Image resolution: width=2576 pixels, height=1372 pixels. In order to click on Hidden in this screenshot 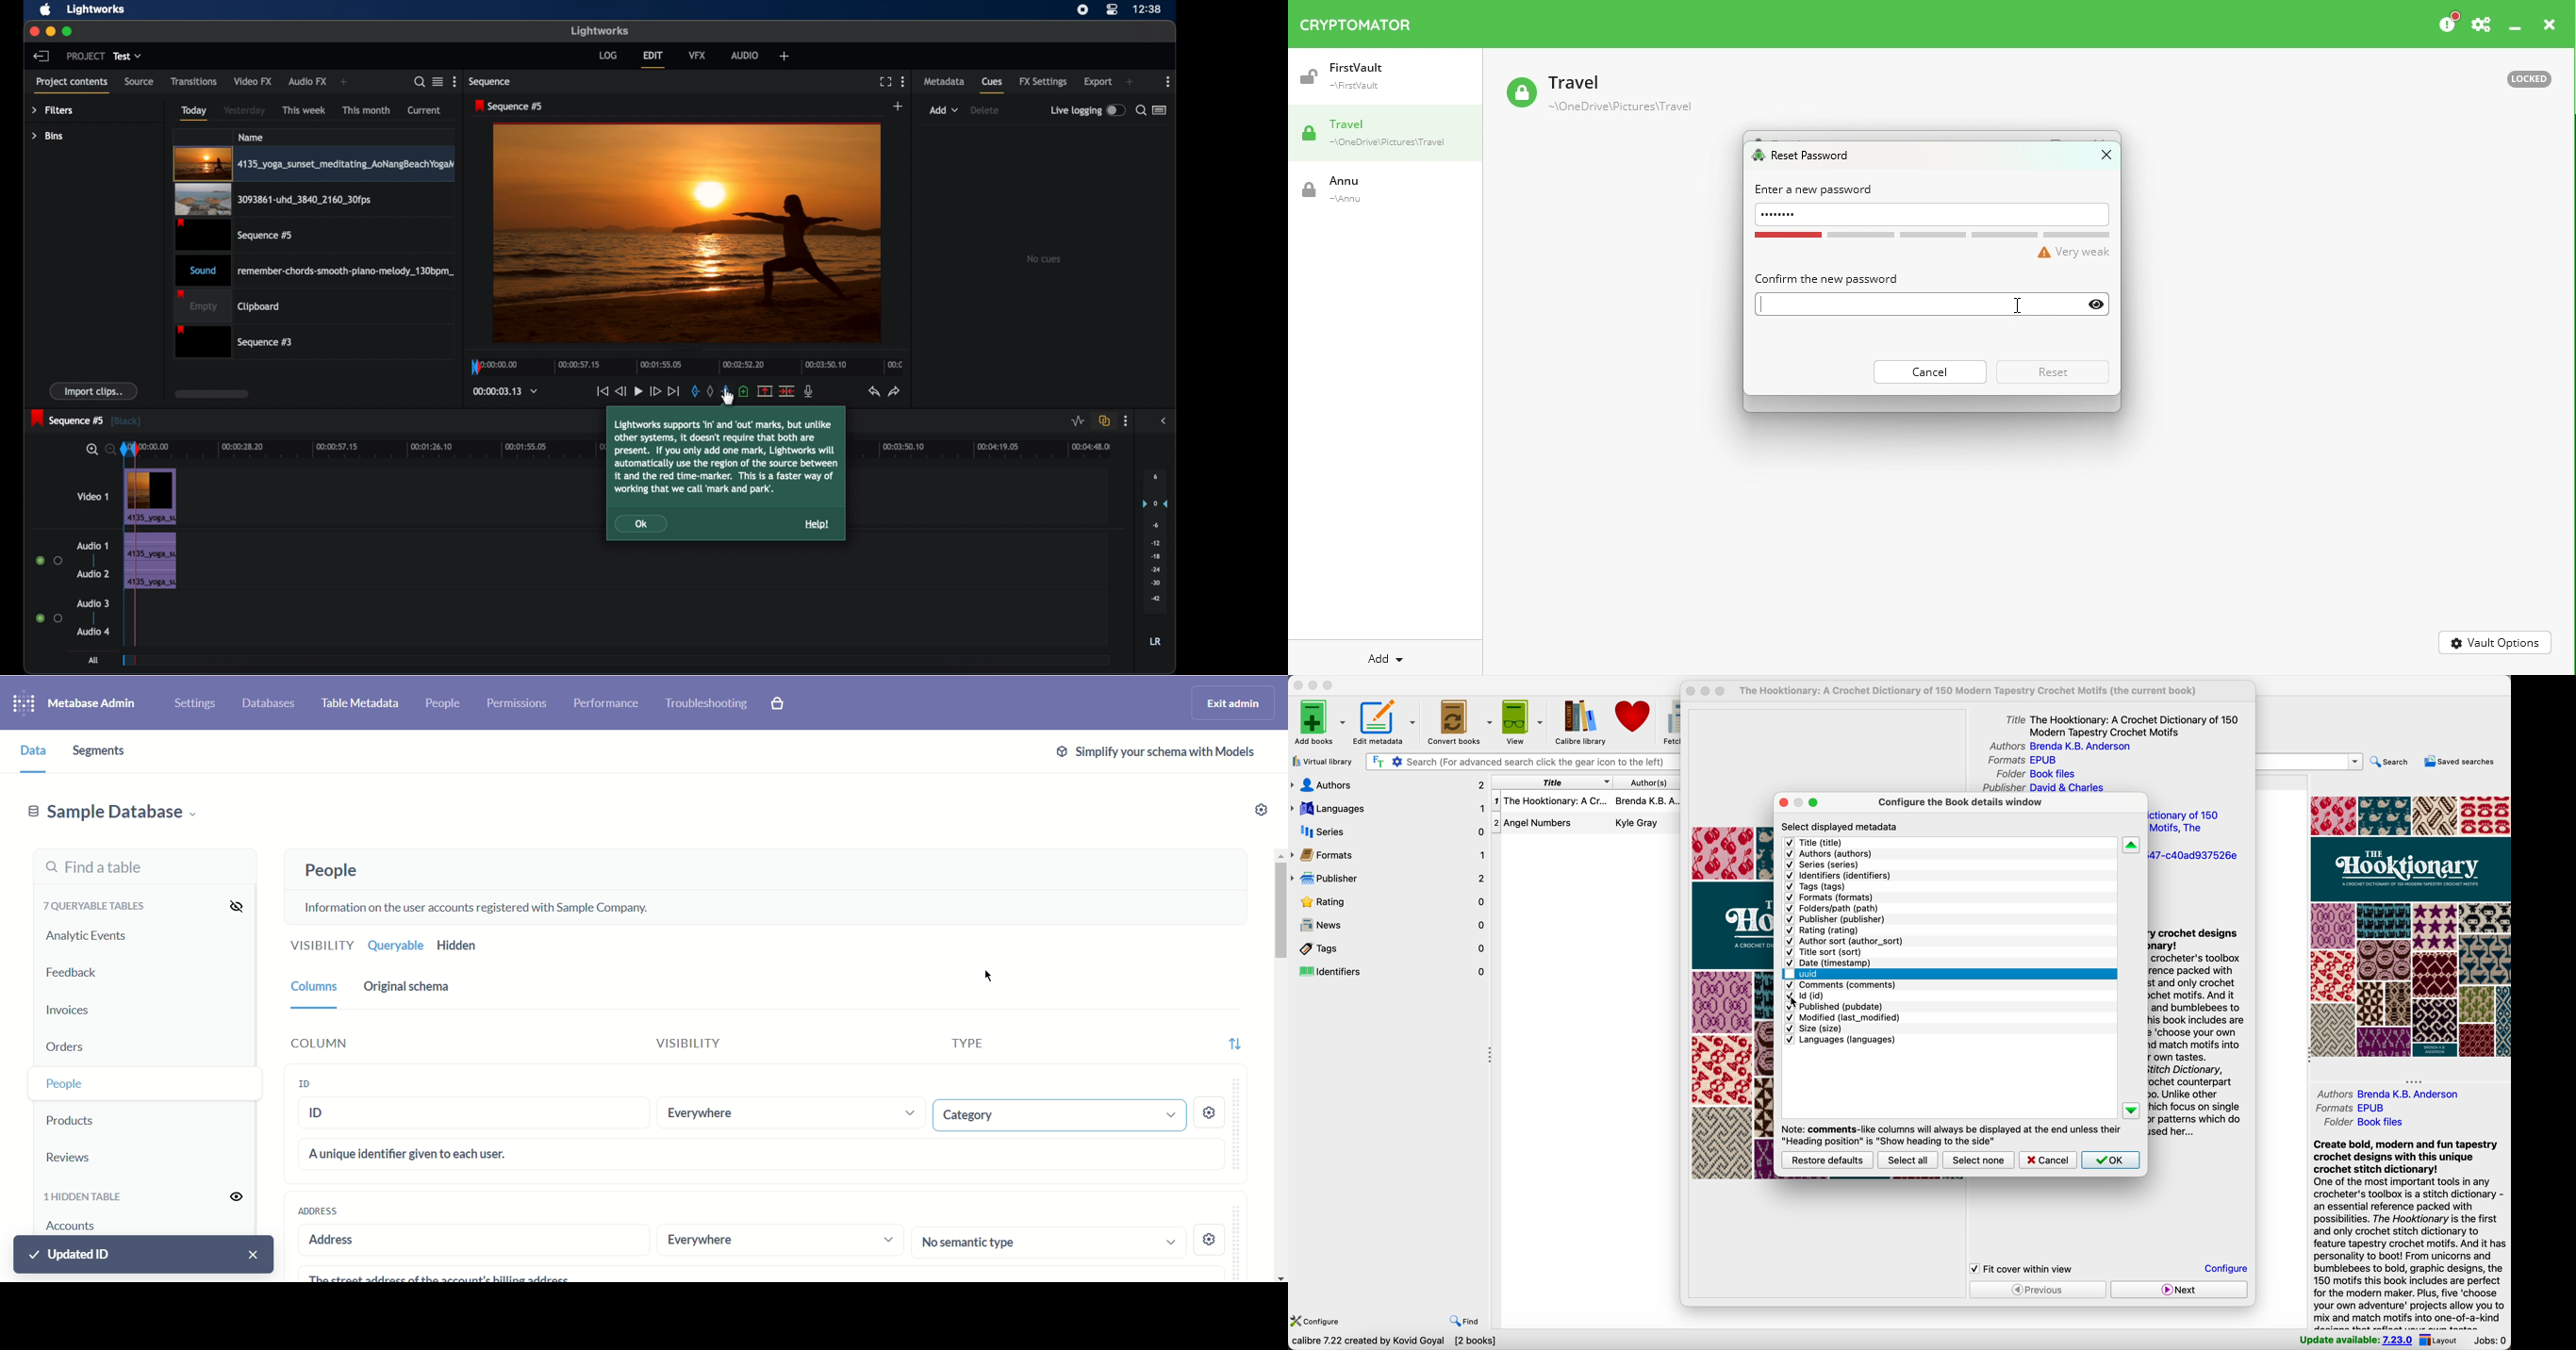, I will do `click(460, 946)`.